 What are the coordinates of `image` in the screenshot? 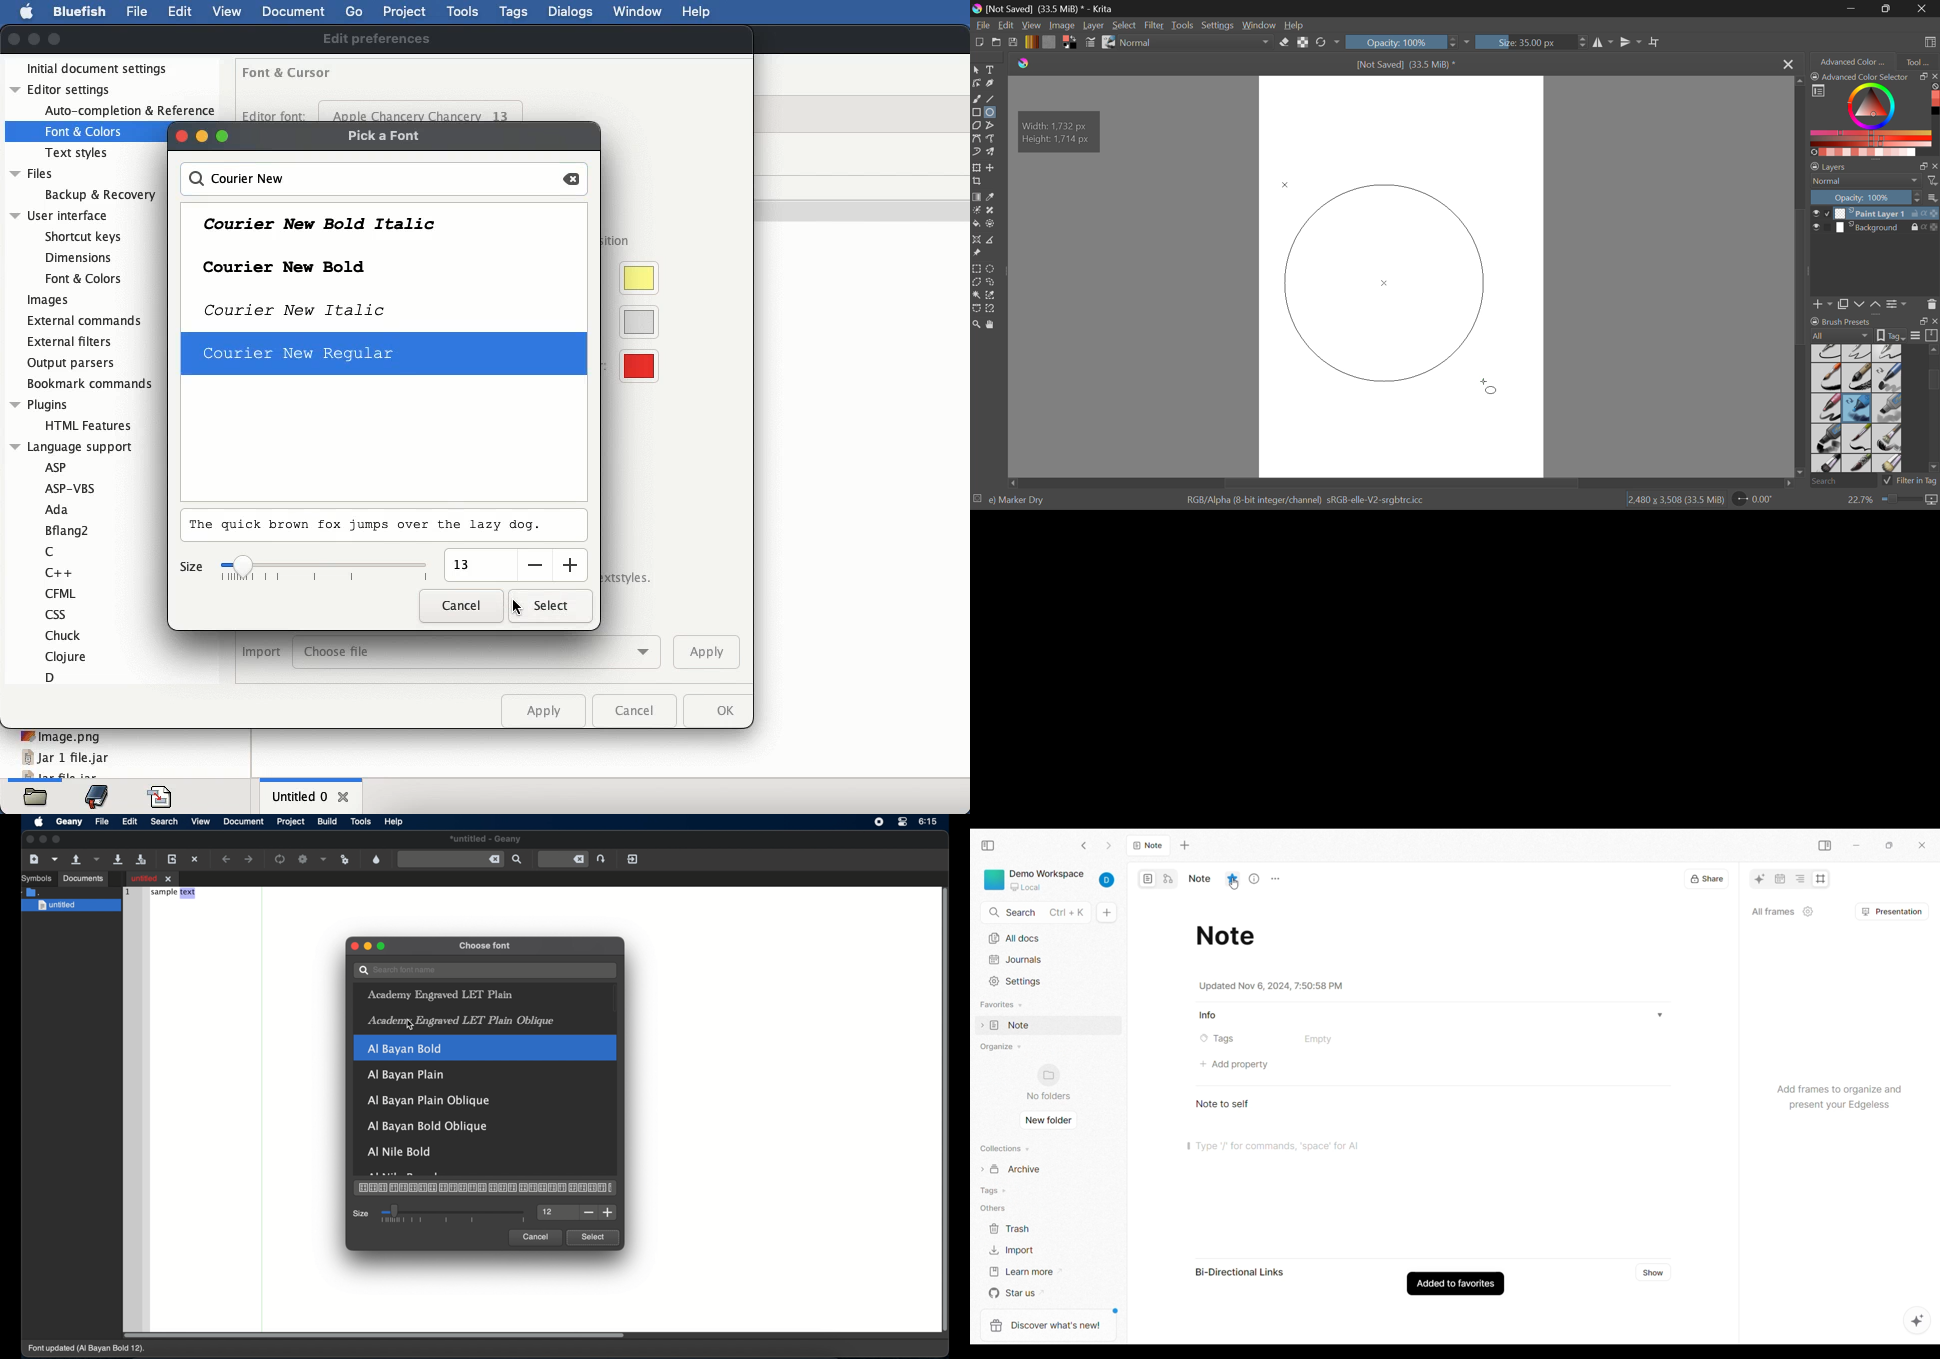 It's located at (61, 736).